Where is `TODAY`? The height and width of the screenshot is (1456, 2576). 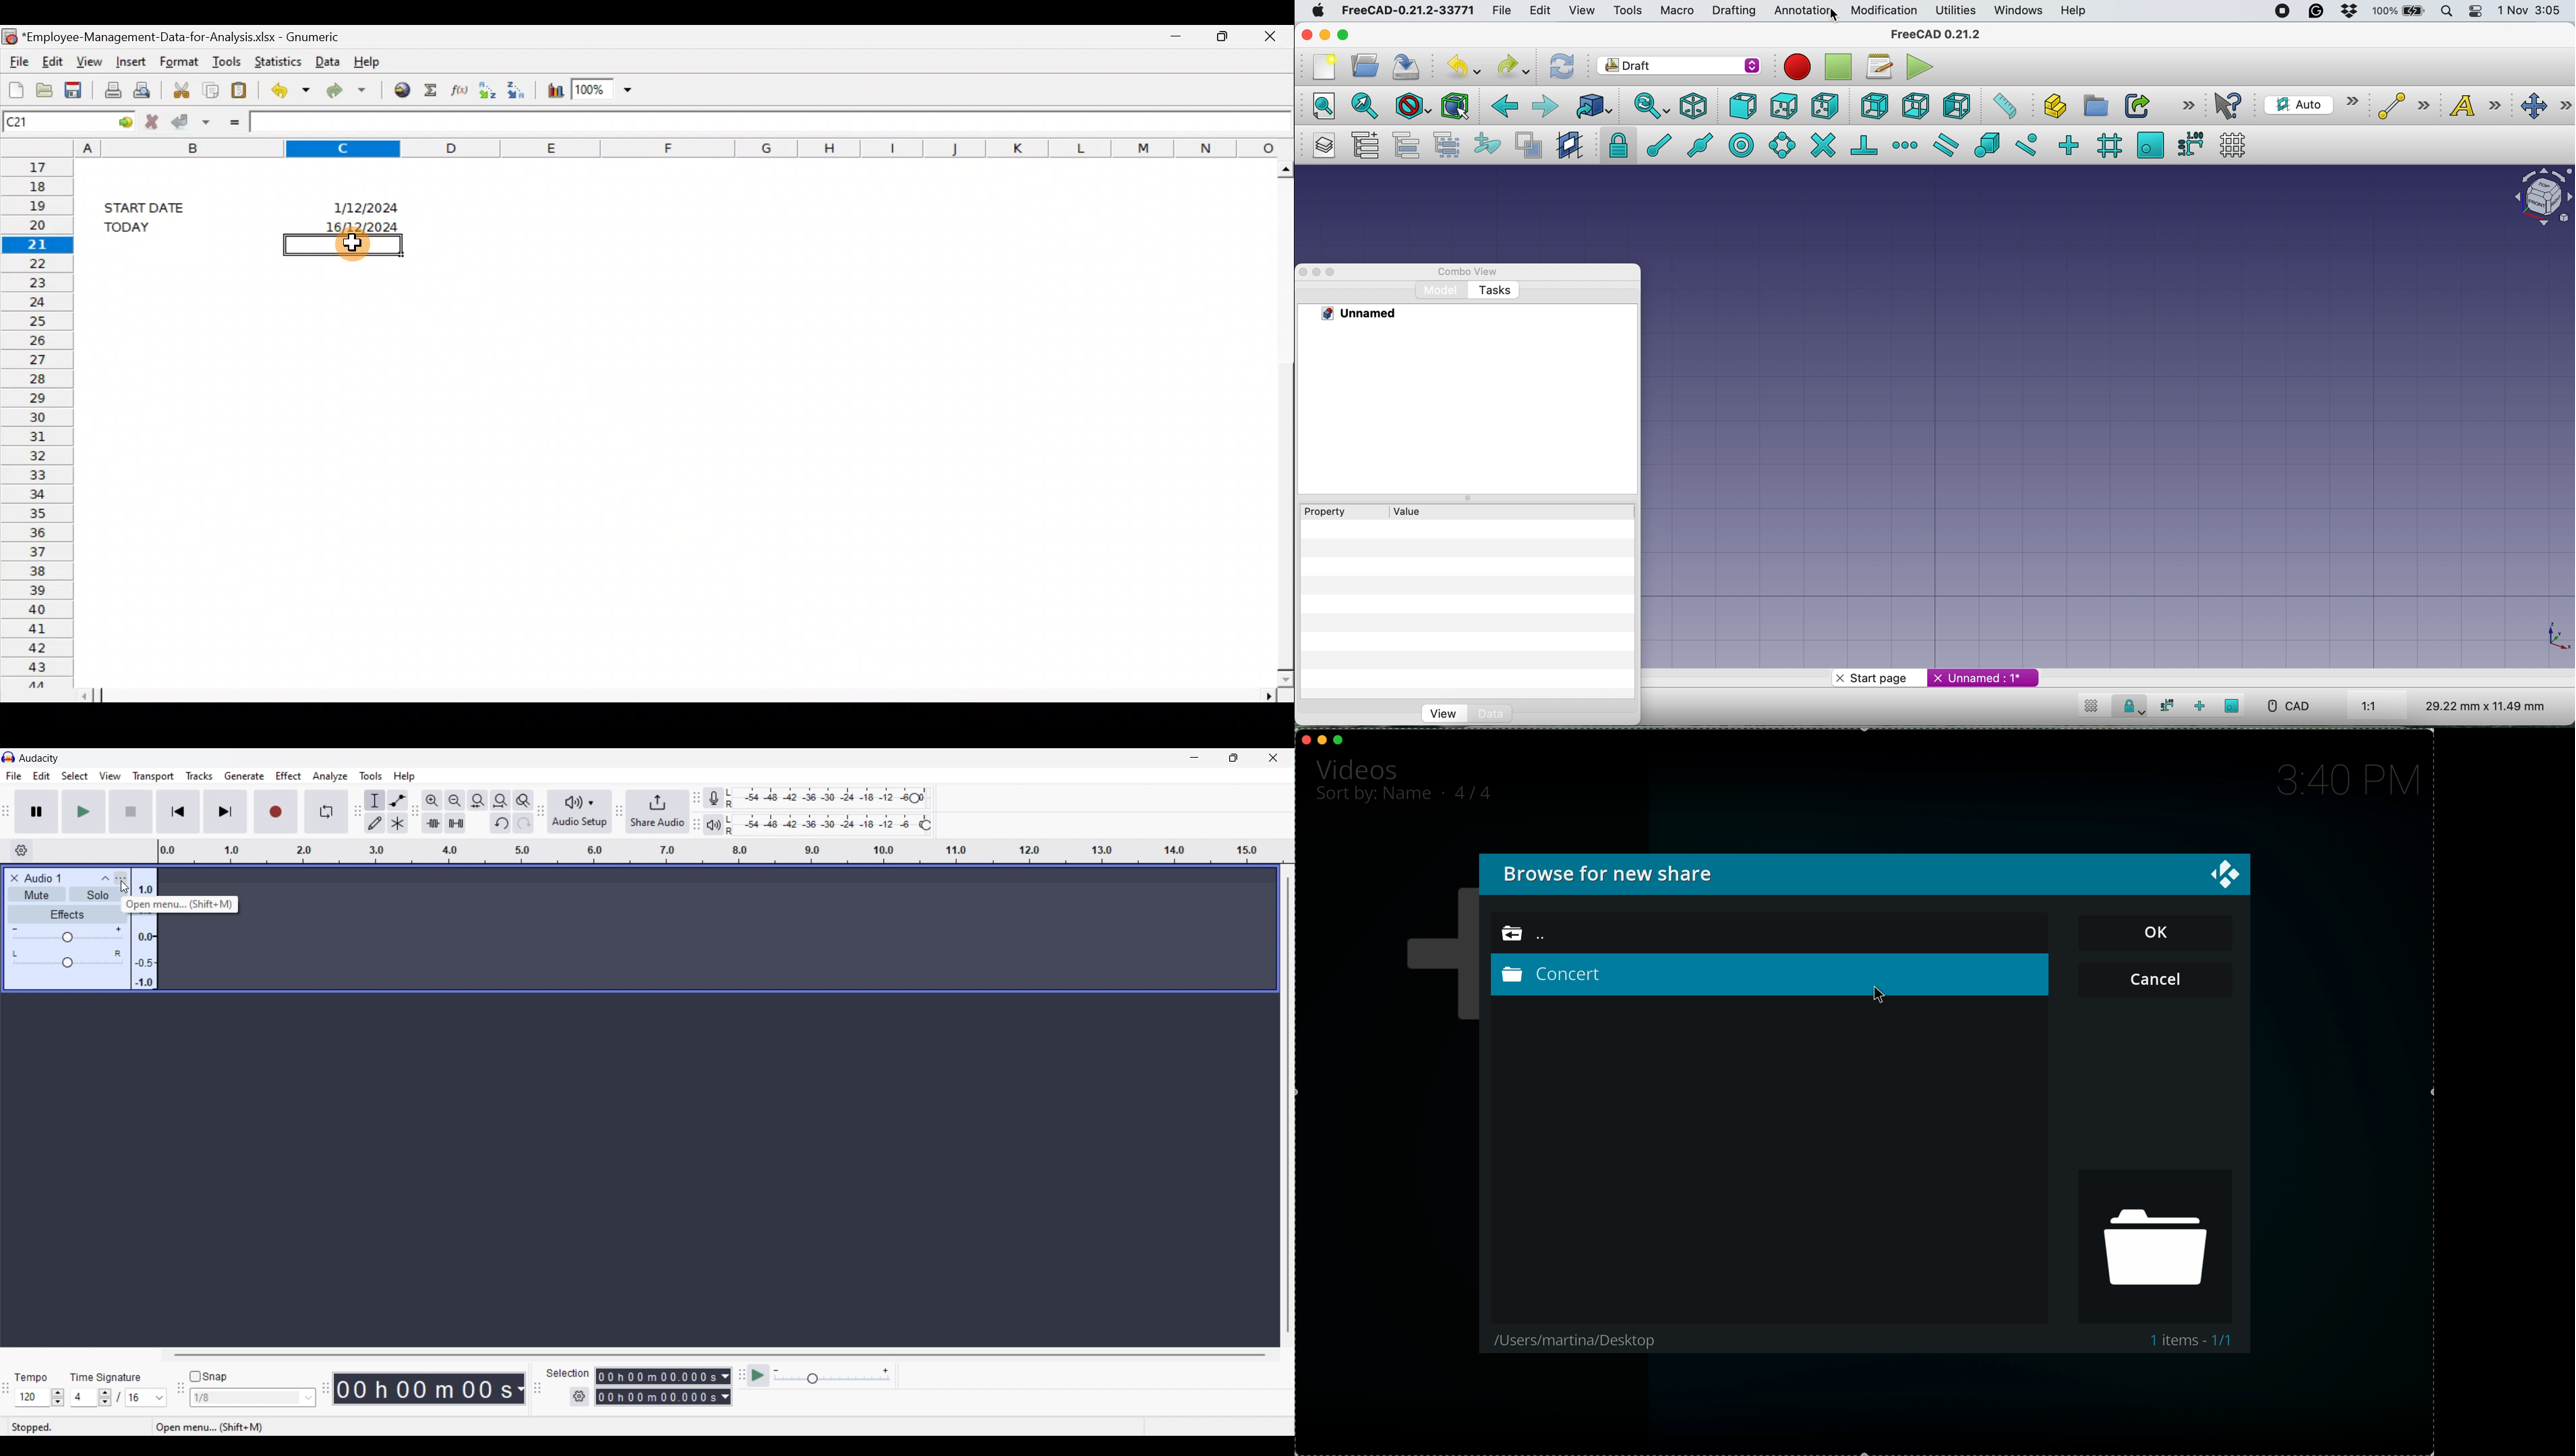 TODAY is located at coordinates (149, 226).